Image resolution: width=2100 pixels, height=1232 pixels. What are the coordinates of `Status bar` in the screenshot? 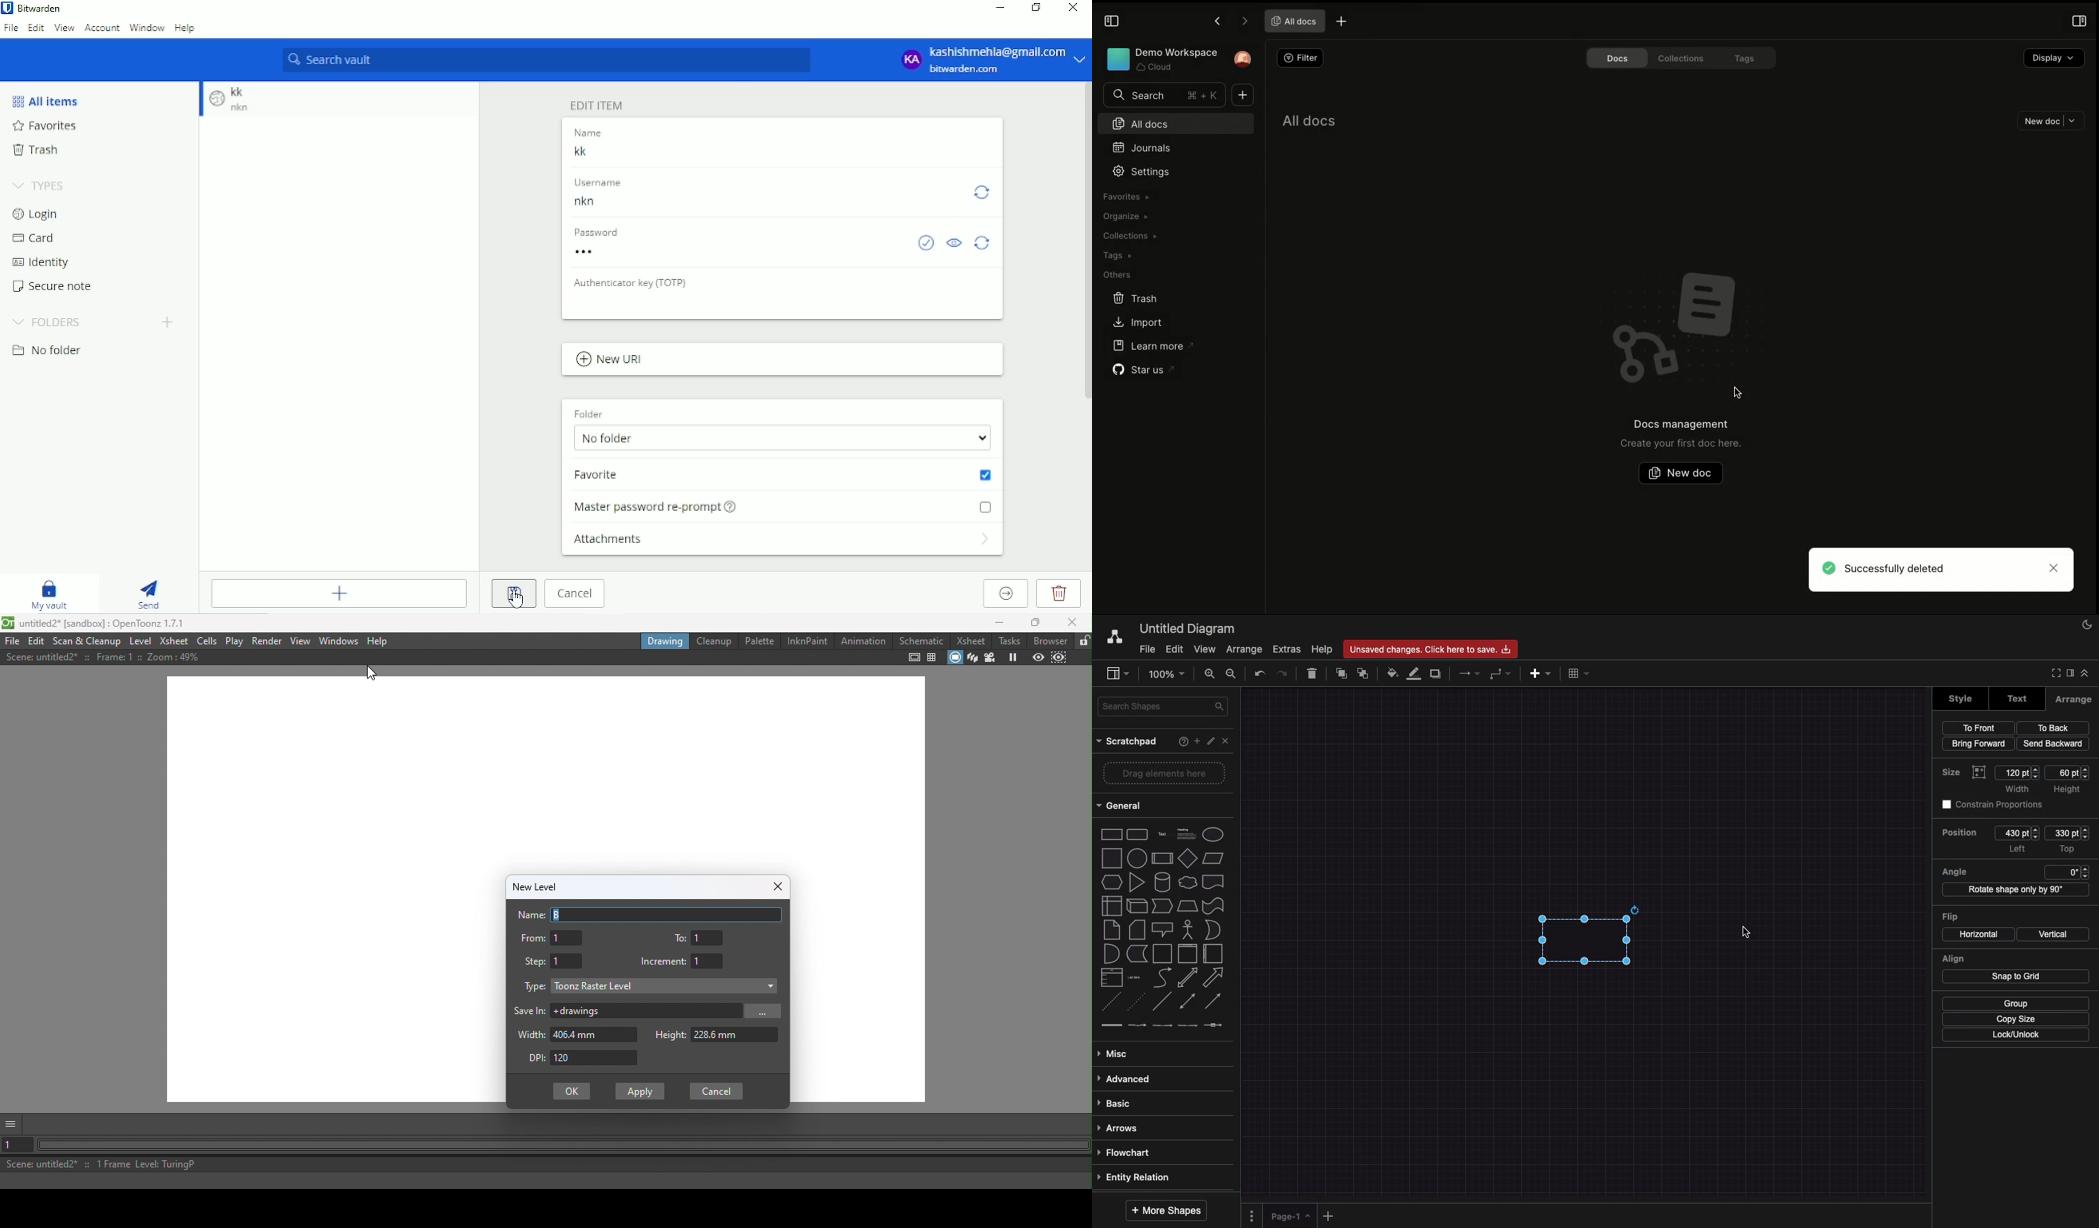 It's located at (548, 1166).